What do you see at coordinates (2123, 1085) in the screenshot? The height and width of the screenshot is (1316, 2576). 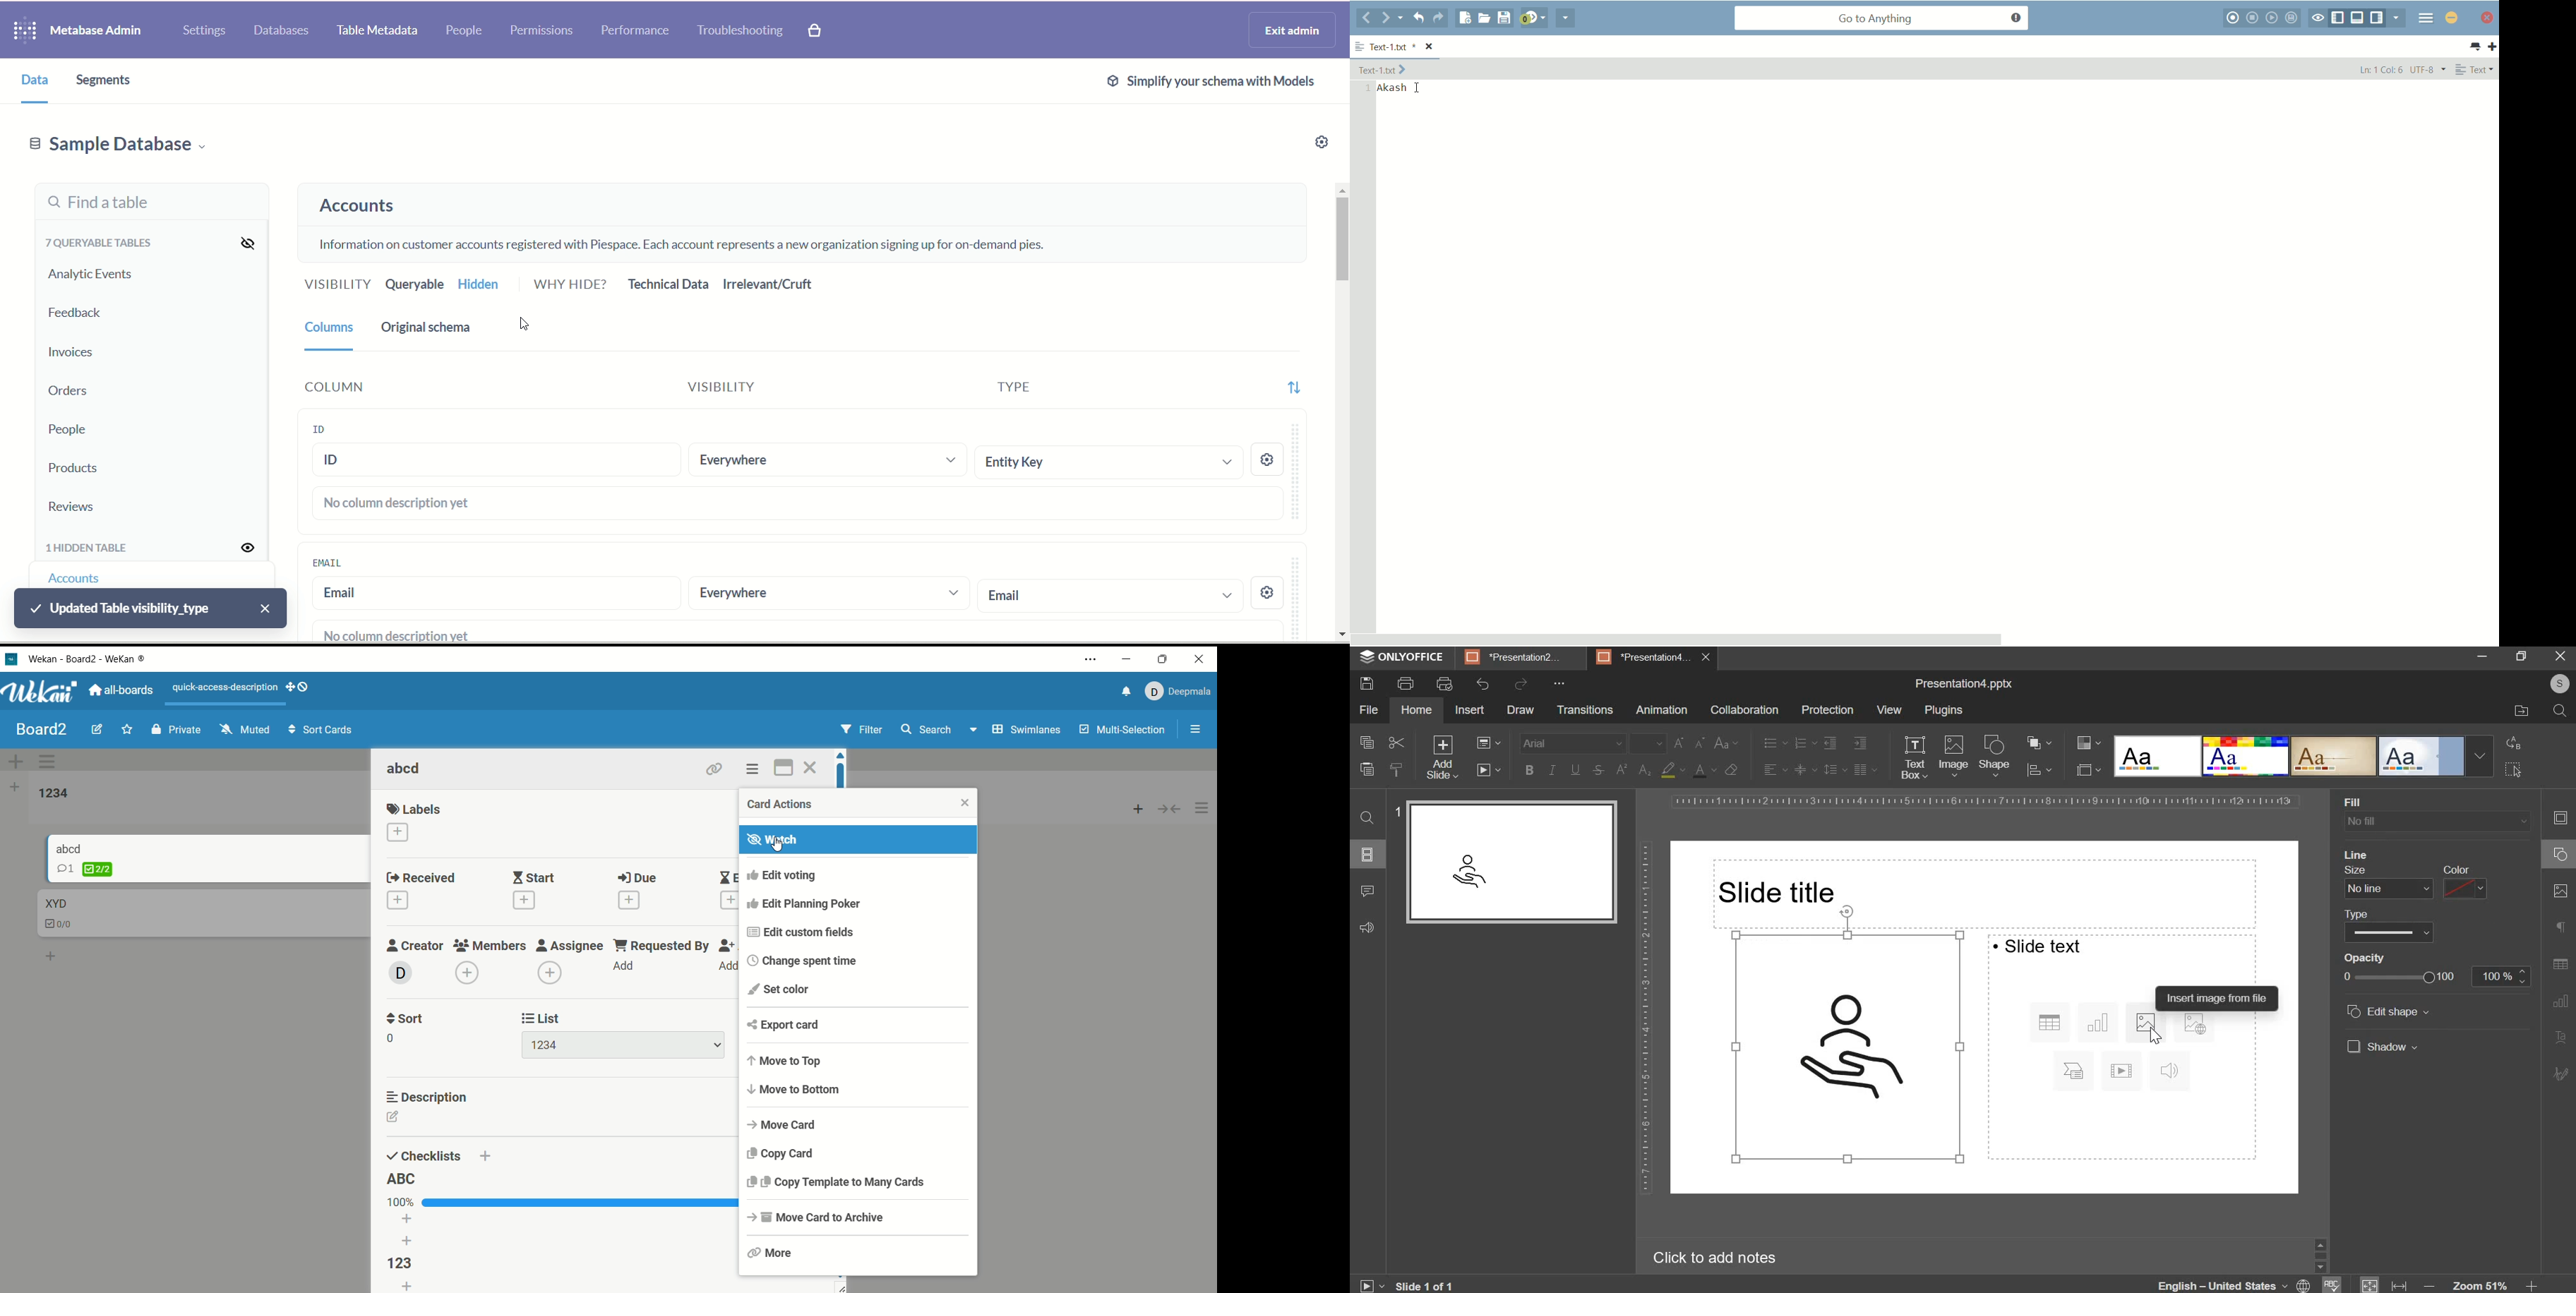 I see `right side segment` at bounding box center [2123, 1085].